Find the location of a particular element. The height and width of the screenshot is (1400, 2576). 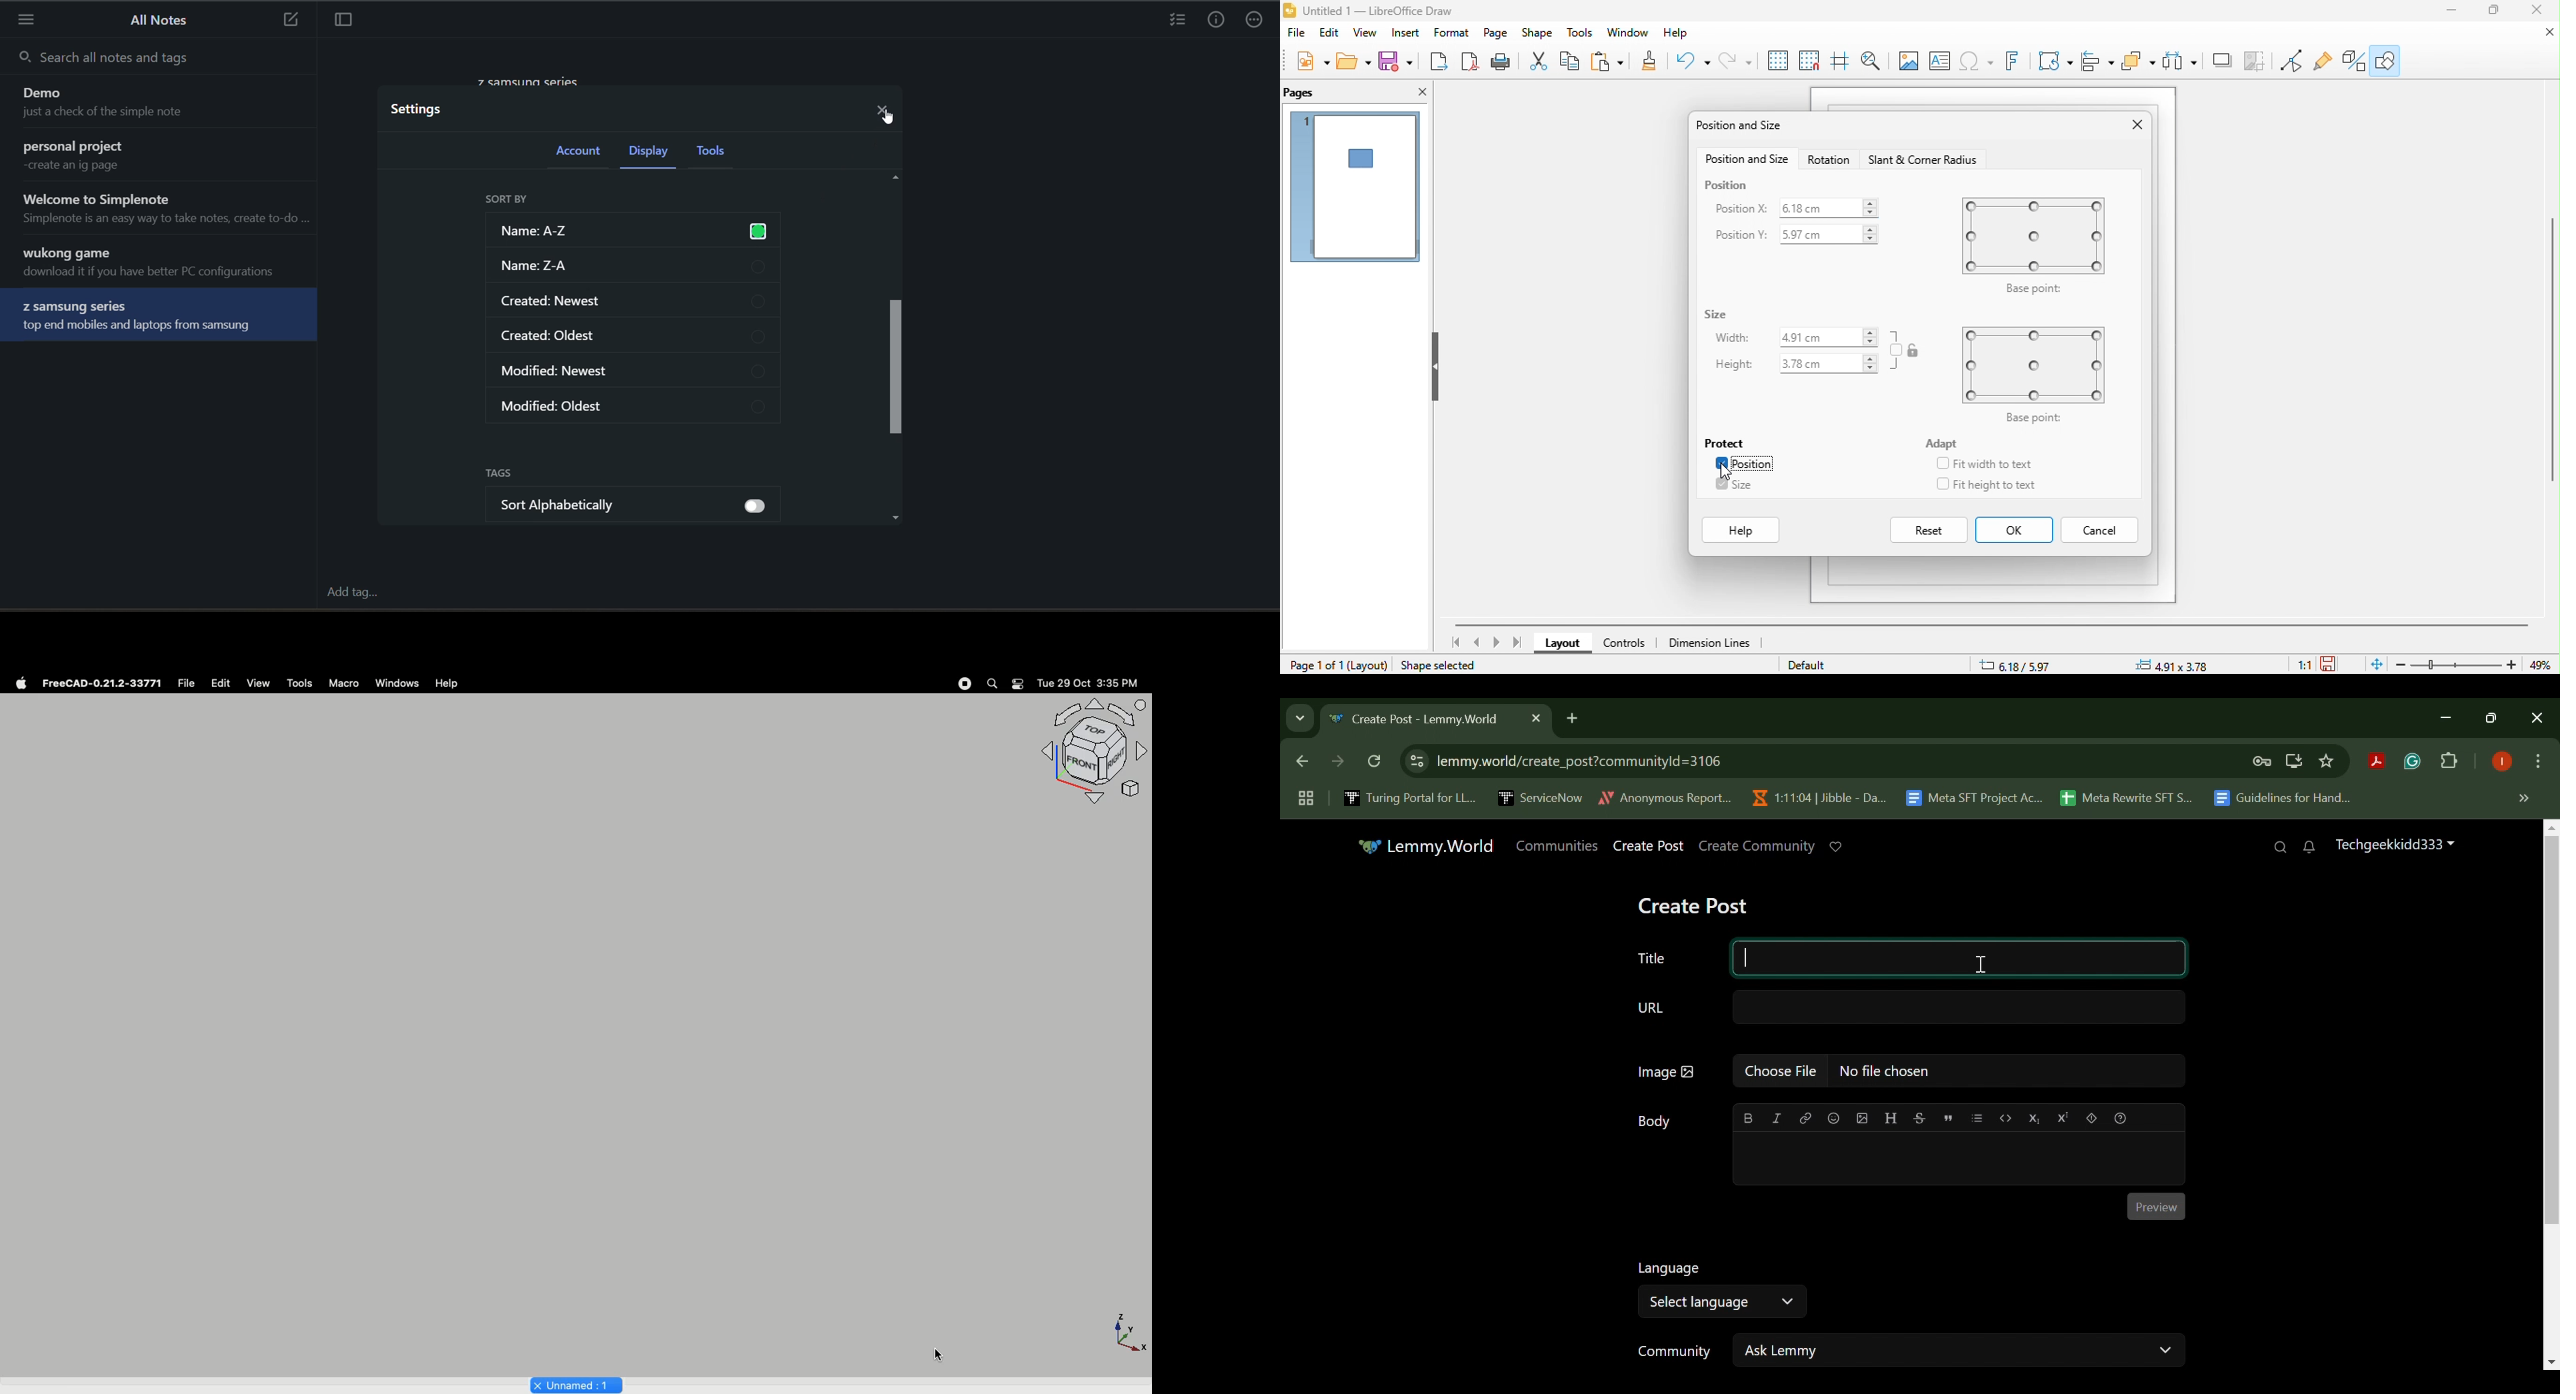

icon is located at coordinates (1914, 350).